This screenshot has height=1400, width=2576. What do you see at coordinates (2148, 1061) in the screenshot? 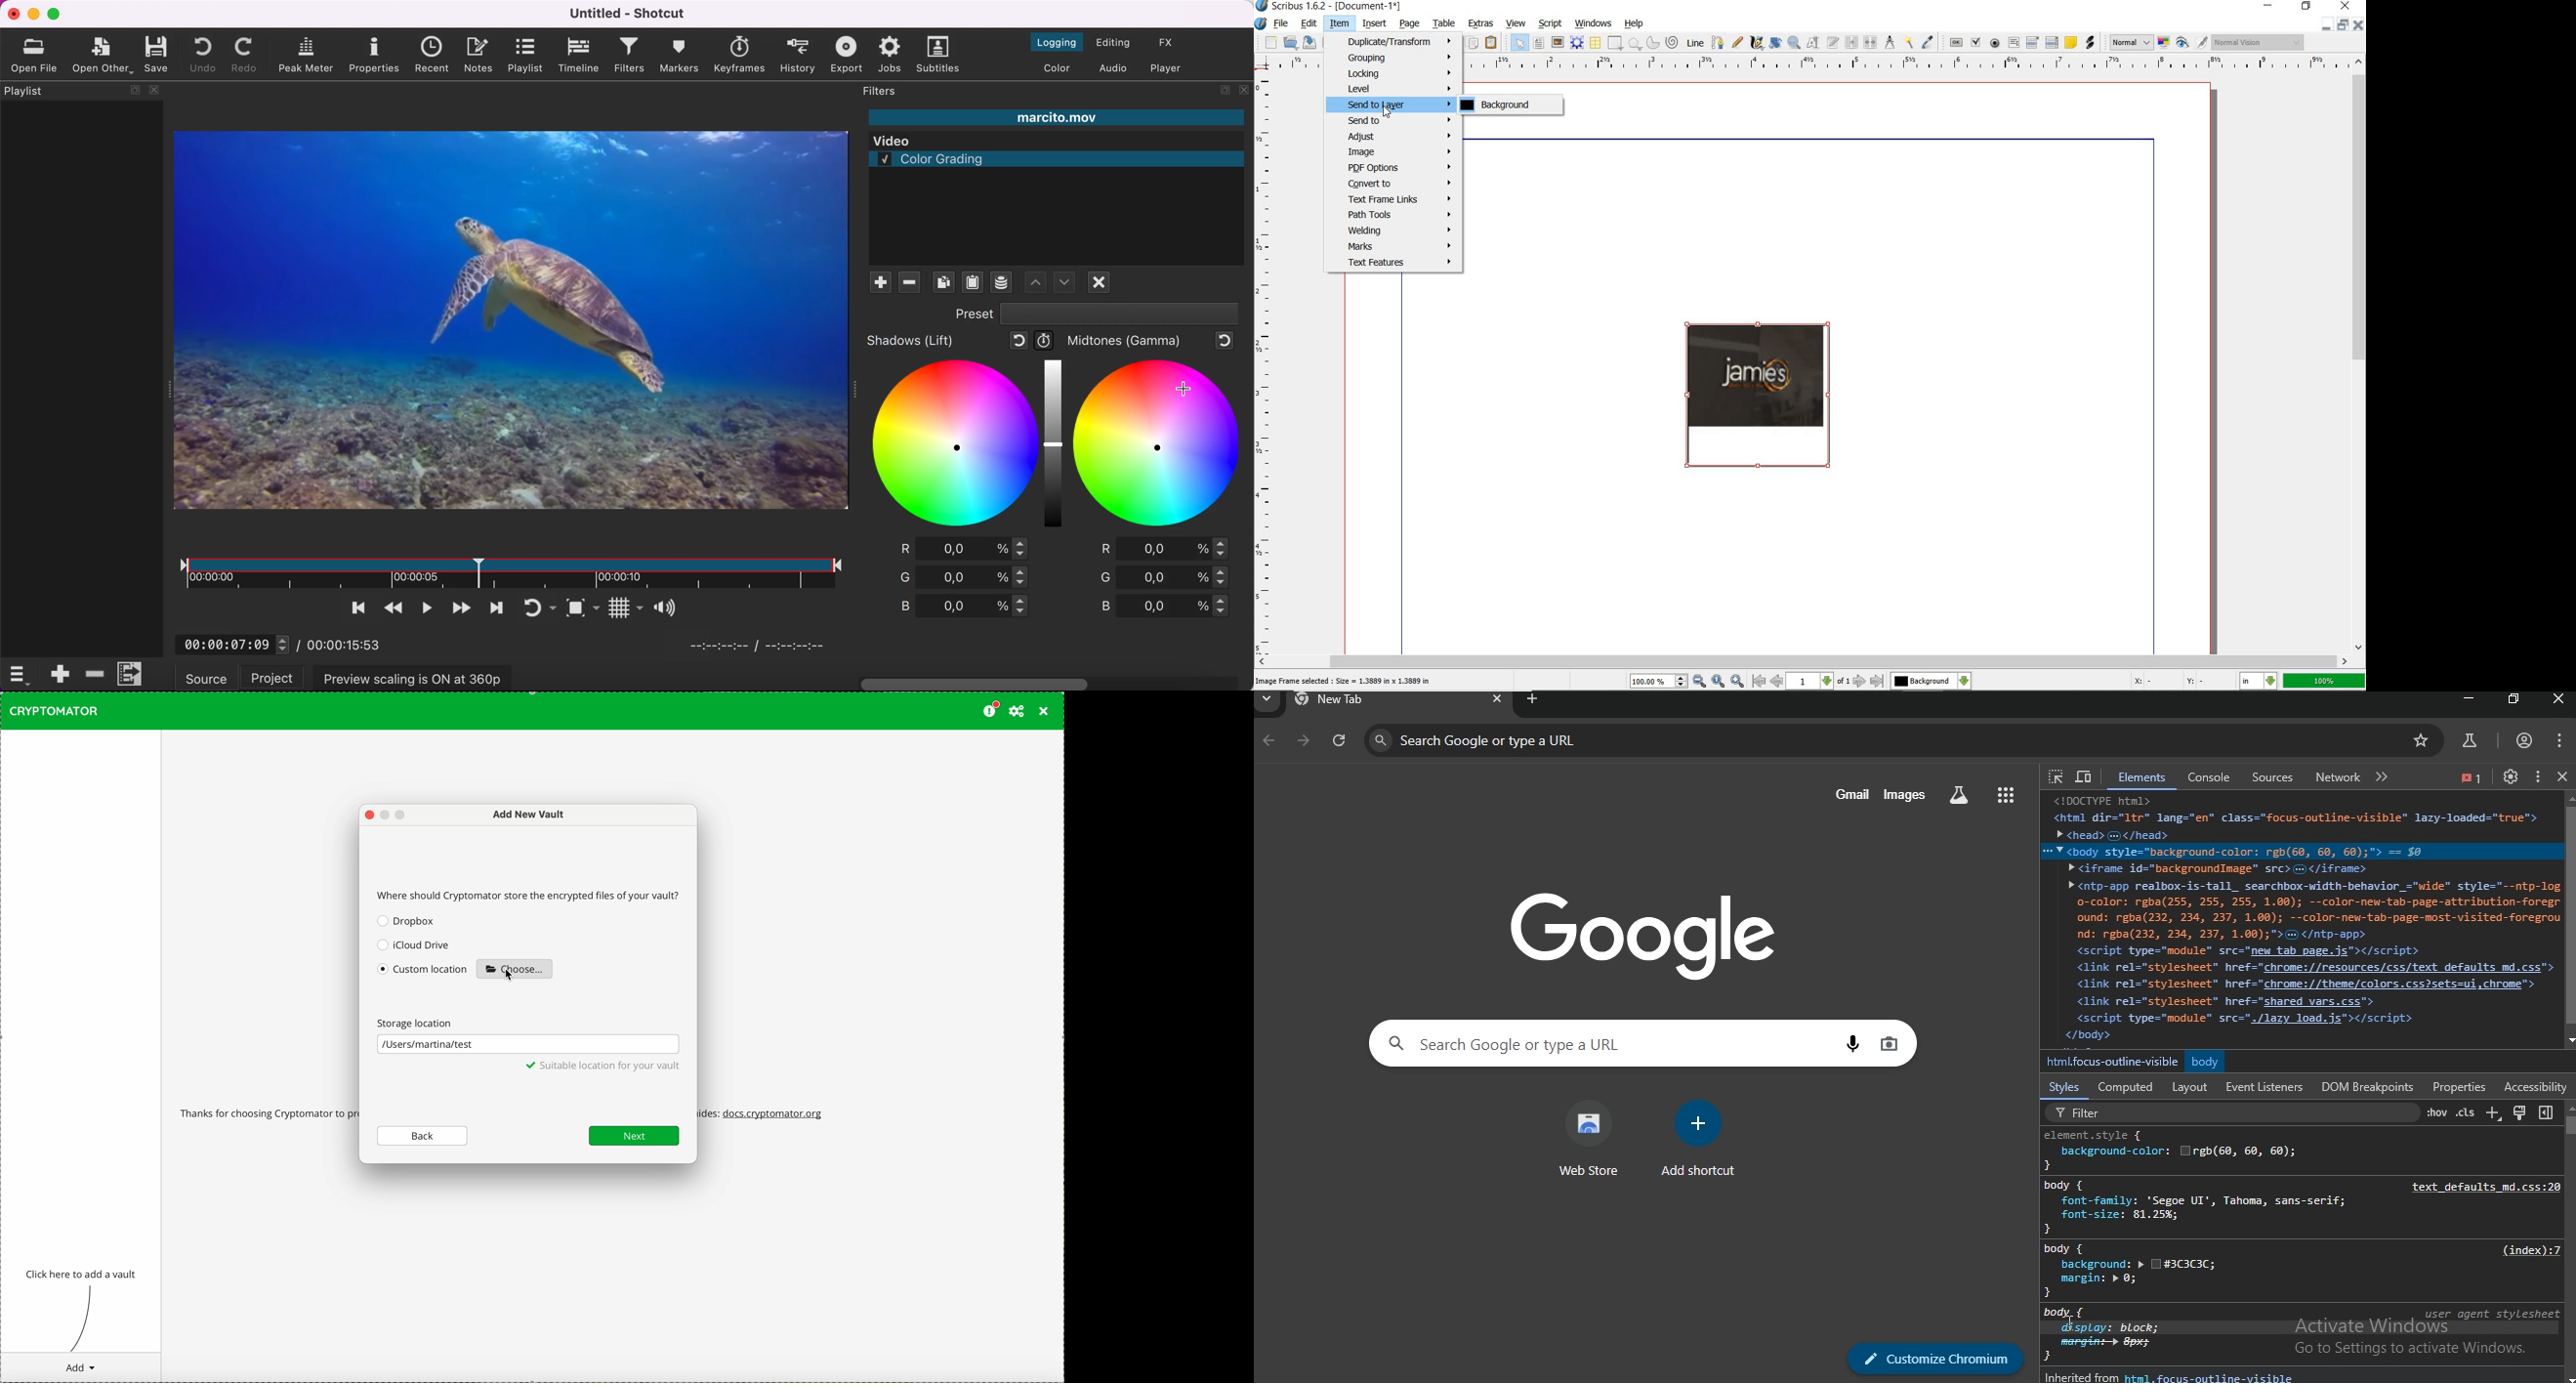
I see `htmLfocus-outline-visible body` at bounding box center [2148, 1061].